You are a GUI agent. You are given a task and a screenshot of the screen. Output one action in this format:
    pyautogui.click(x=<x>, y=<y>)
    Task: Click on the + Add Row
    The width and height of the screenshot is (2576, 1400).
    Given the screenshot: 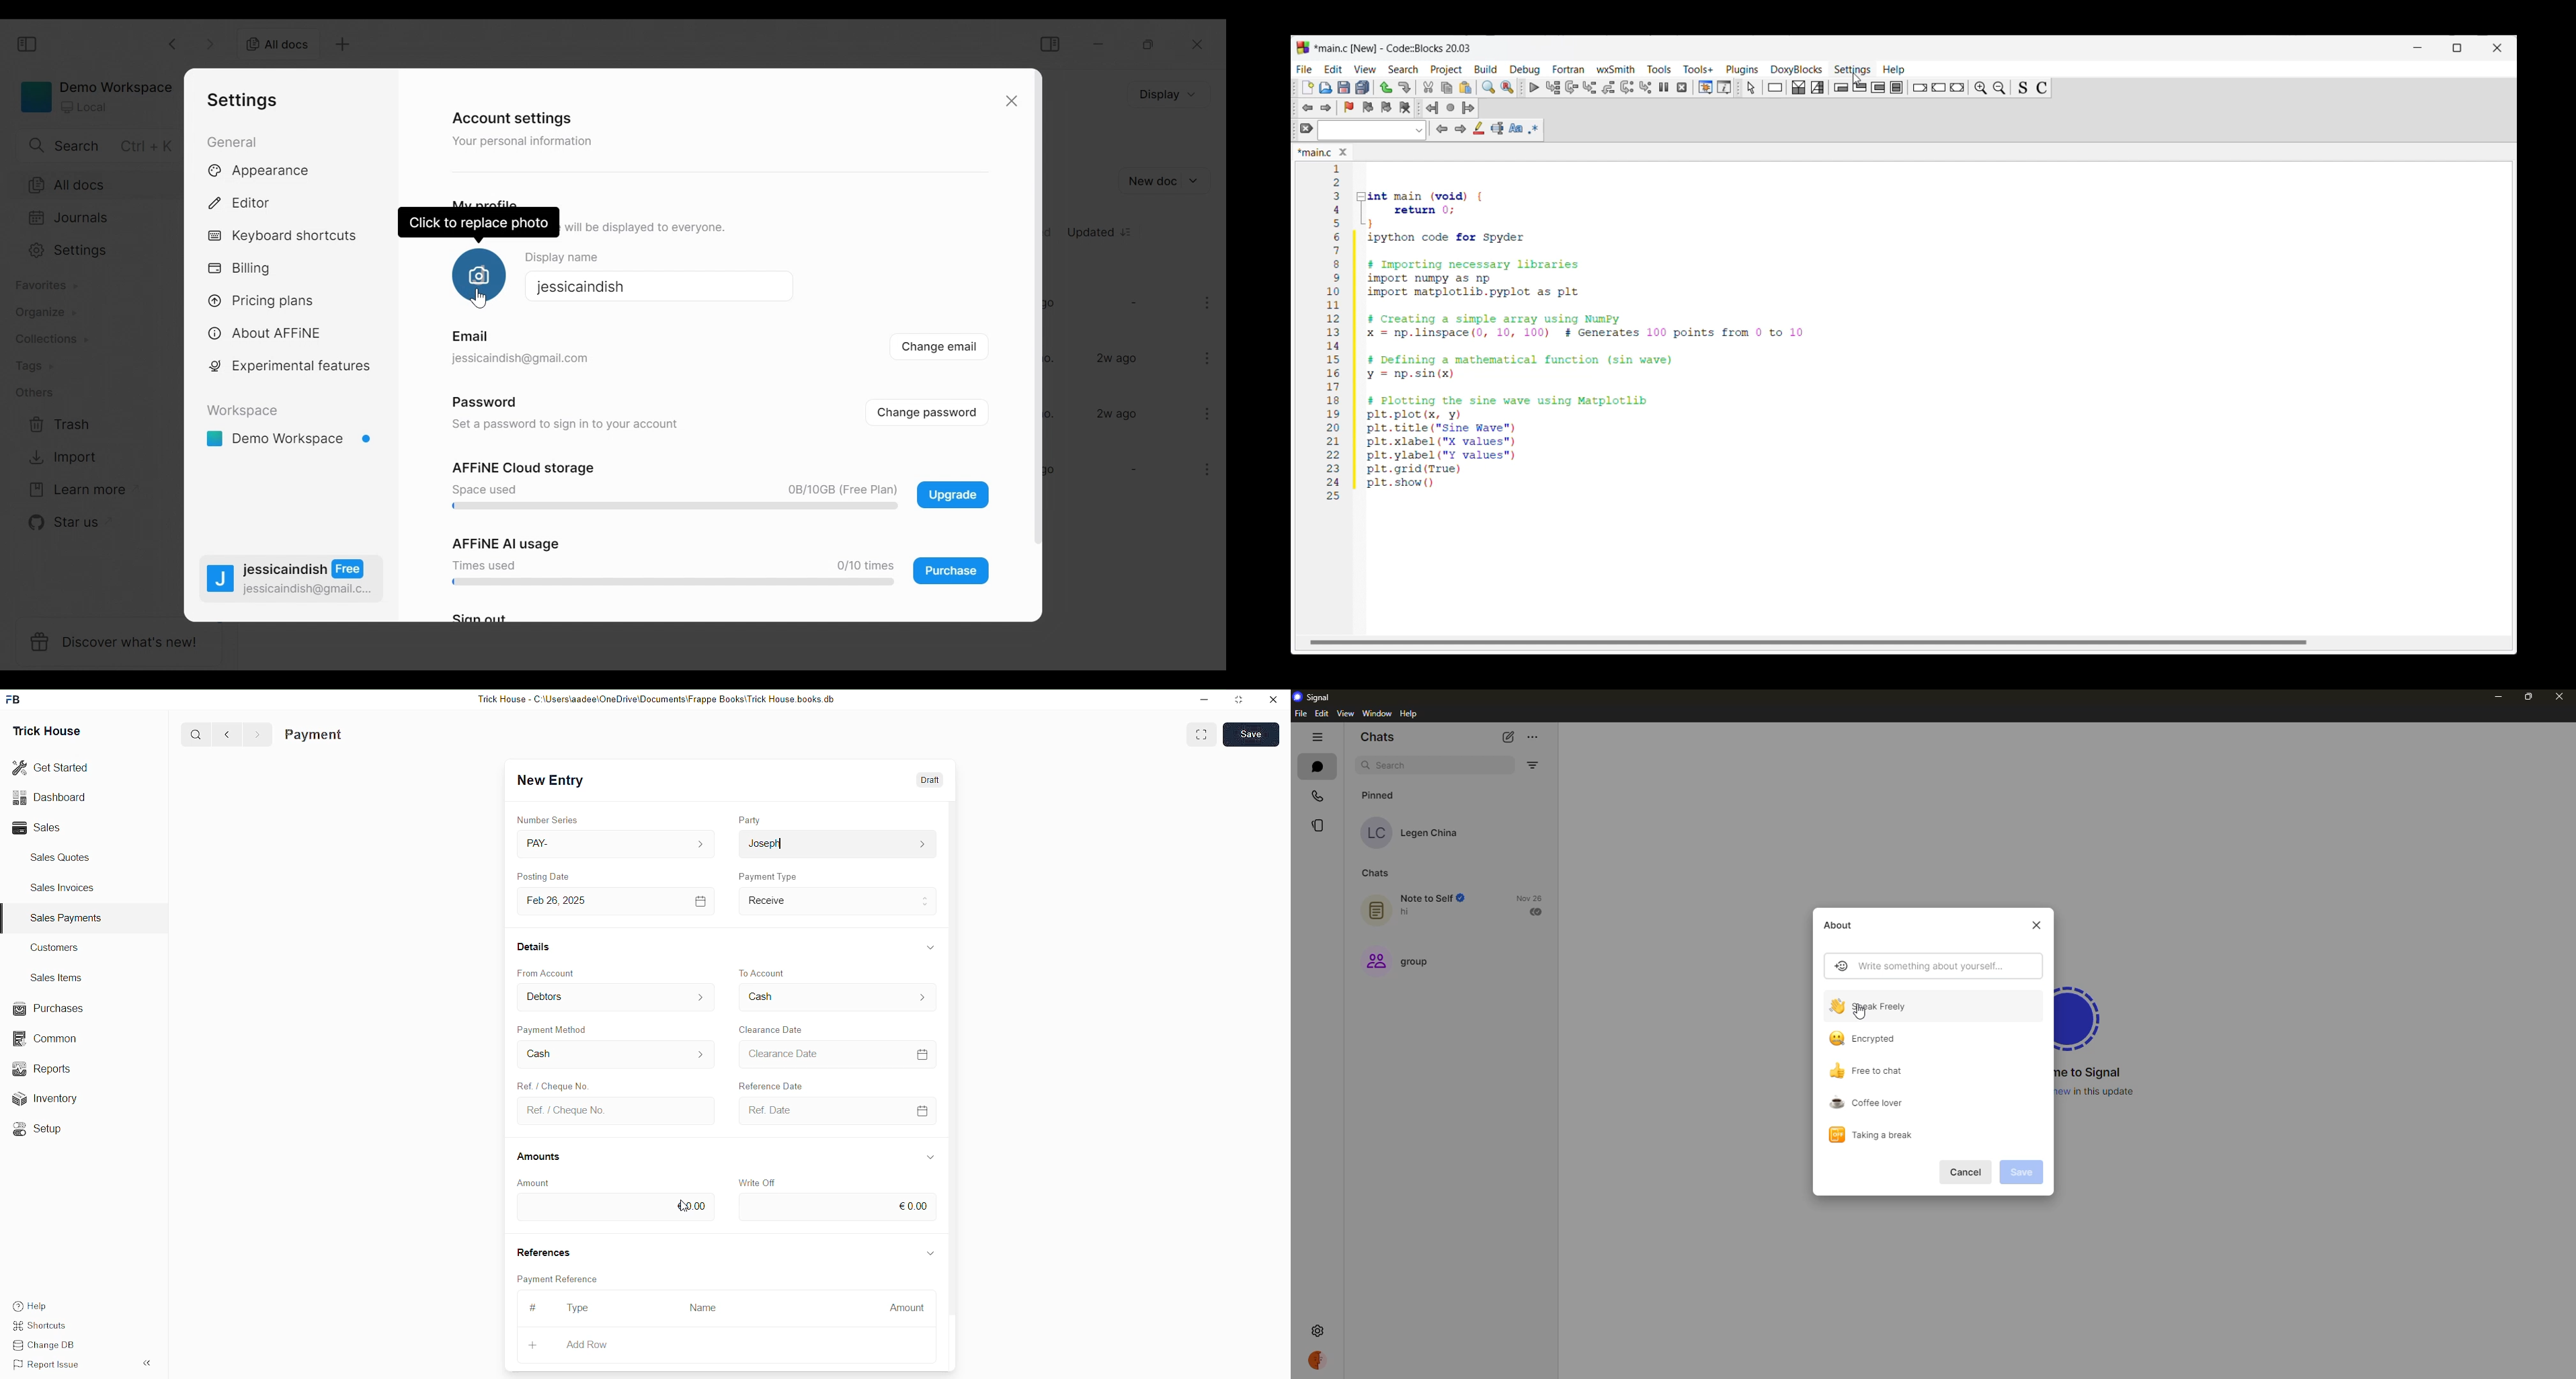 What is the action you would take?
    pyautogui.click(x=596, y=1346)
    